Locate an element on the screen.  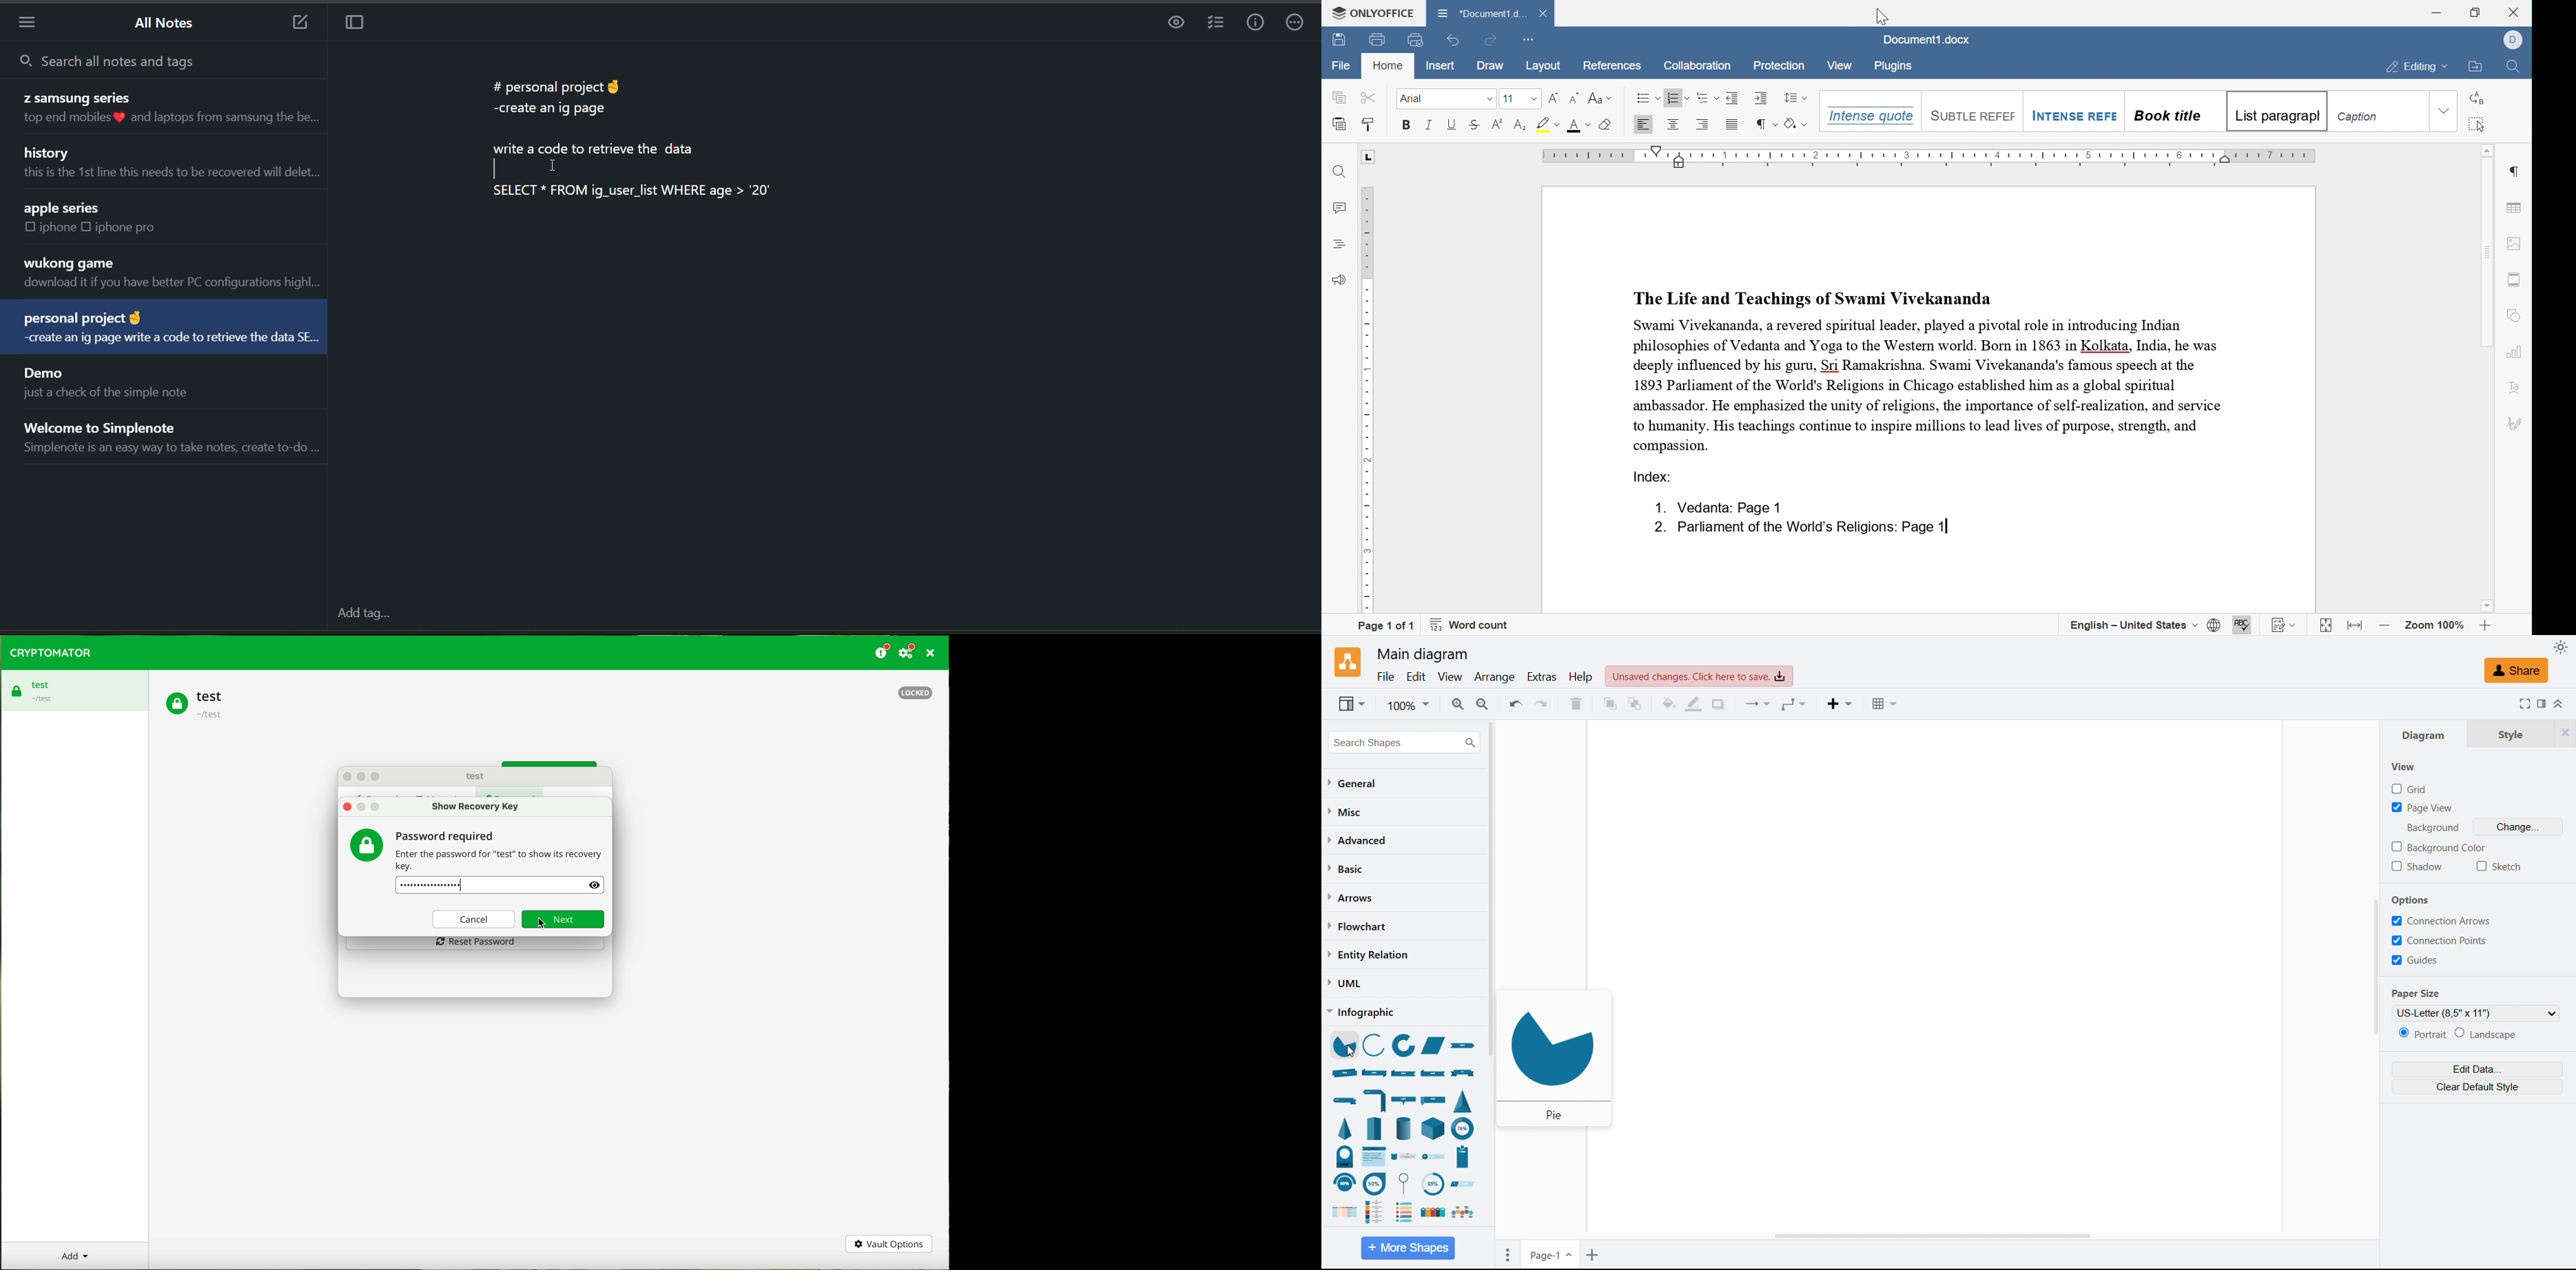
close is located at coordinates (2516, 11).